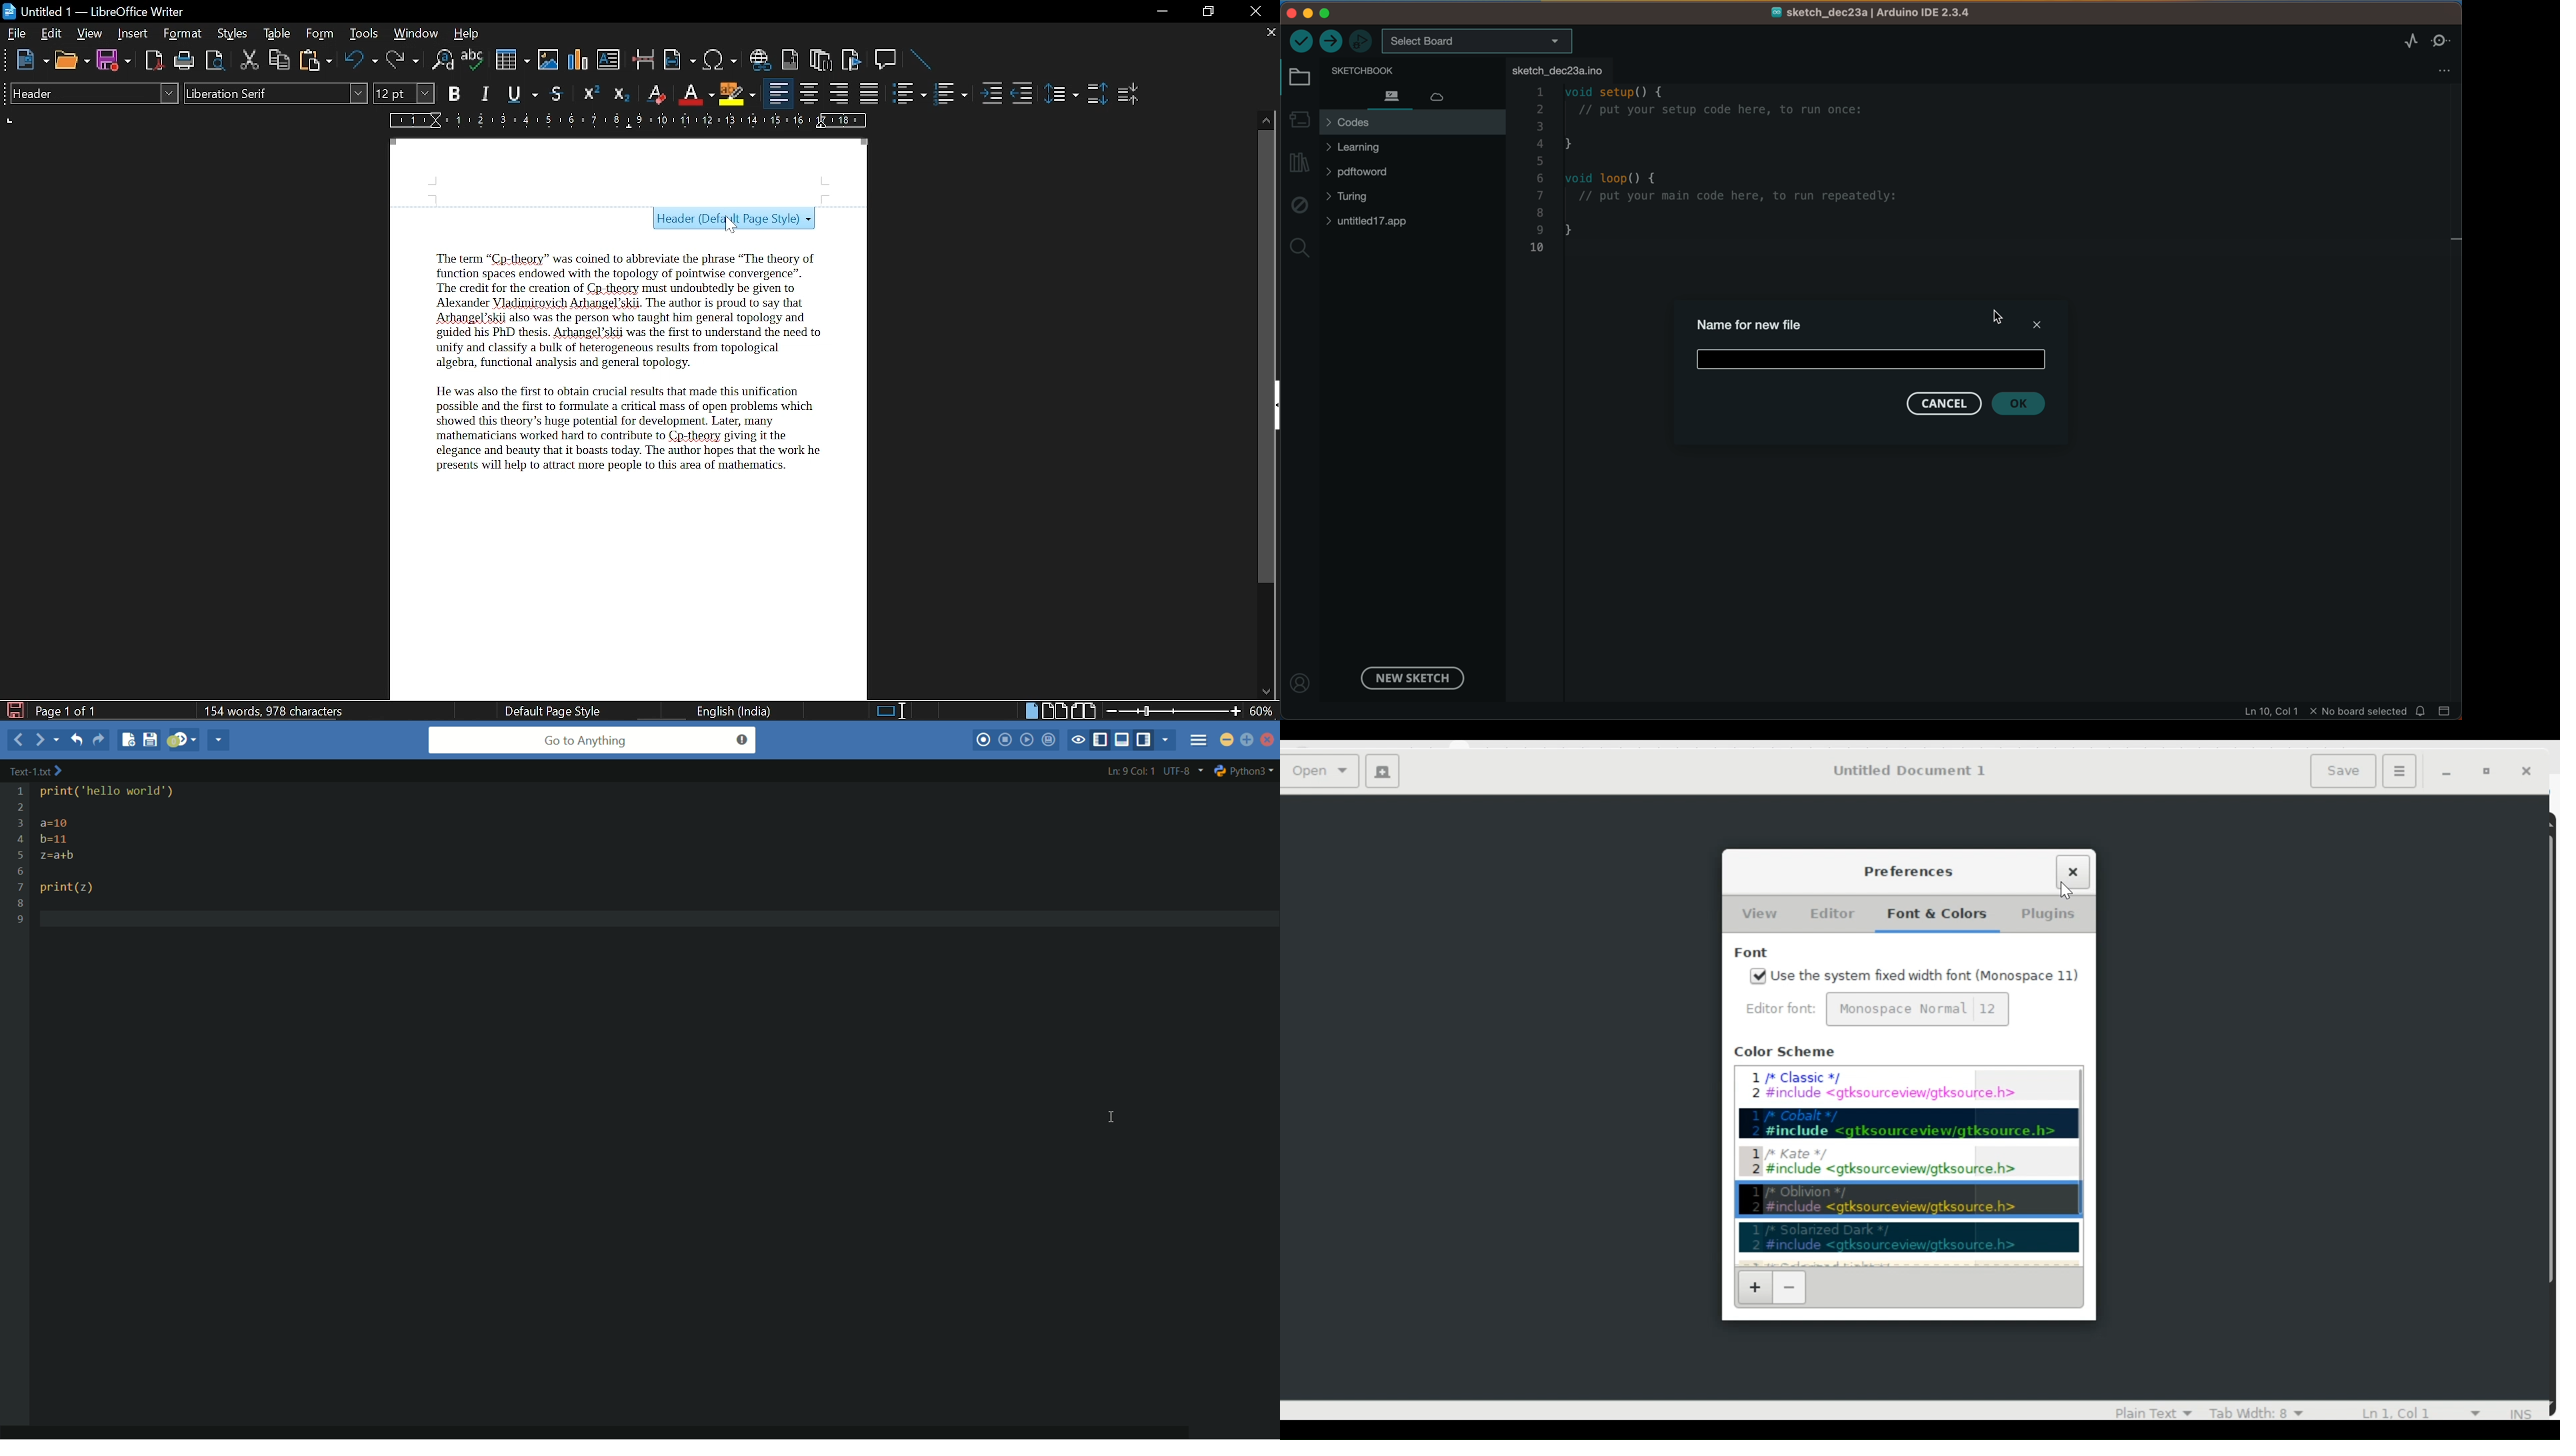 The height and width of the screenshot is (1456, 2576). Describe the element at coordinates (841, 93) in the screenshot. I see `Align right` at that location.